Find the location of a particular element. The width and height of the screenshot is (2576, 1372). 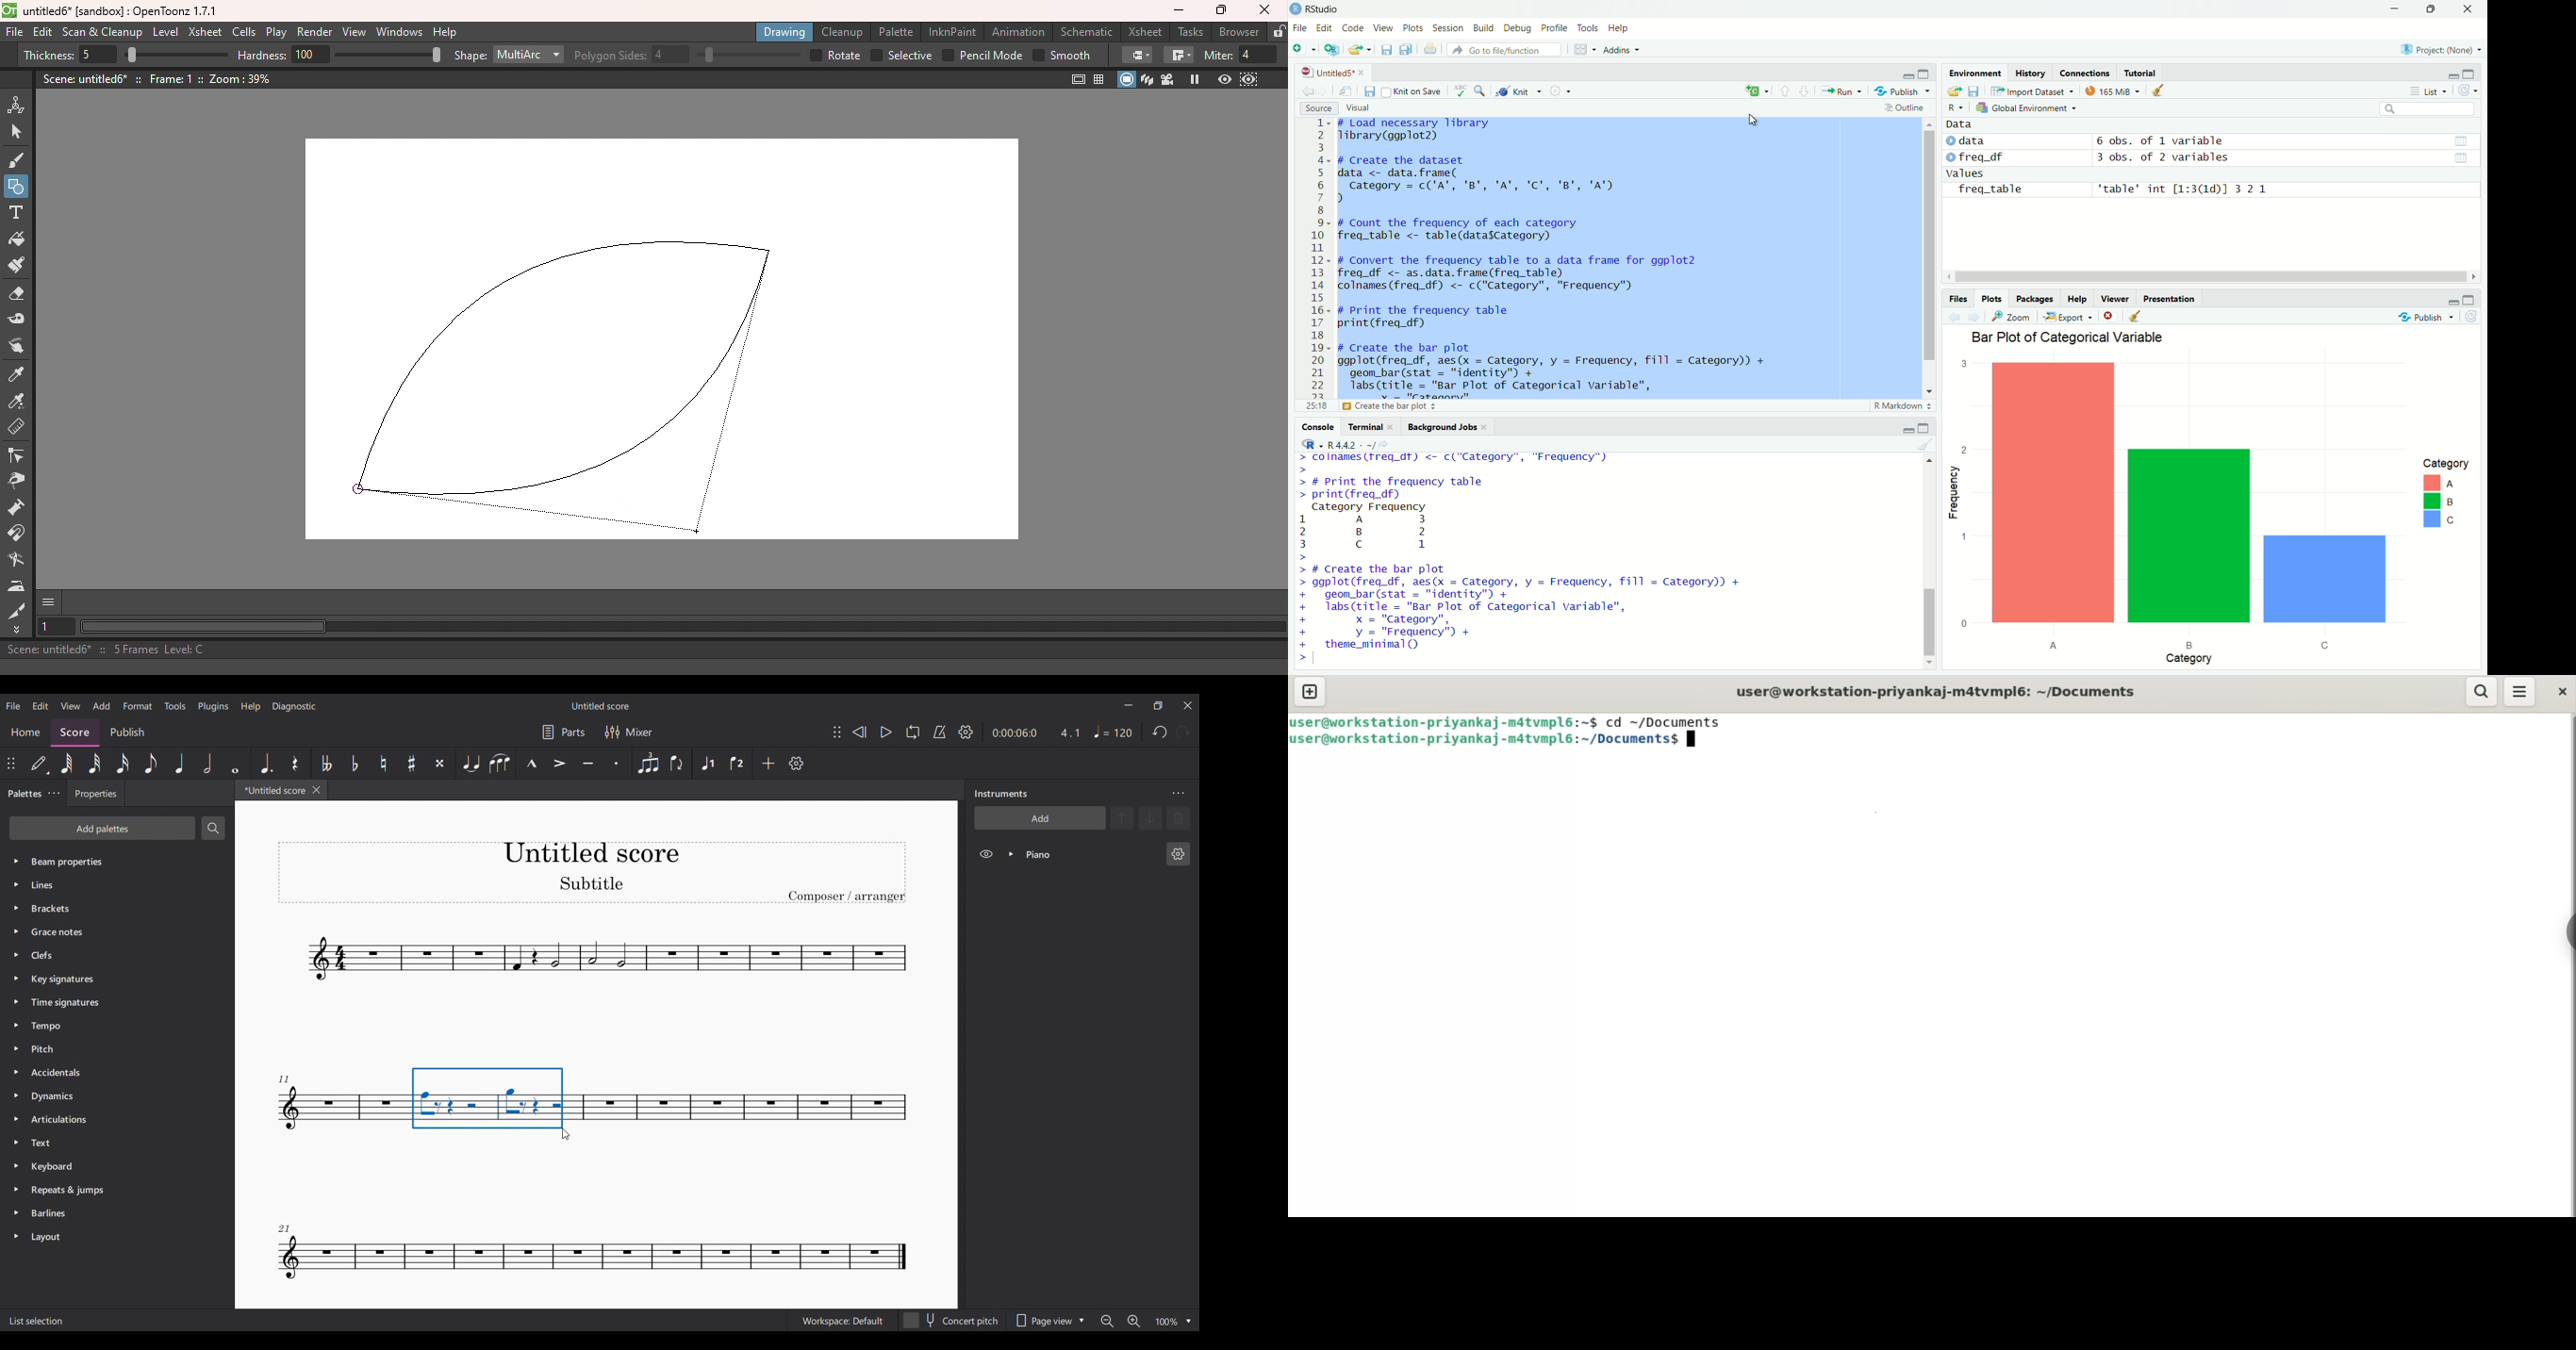

Scene: untitled6* :: 5 Frames Level: C is located at coordinates (642, 649).